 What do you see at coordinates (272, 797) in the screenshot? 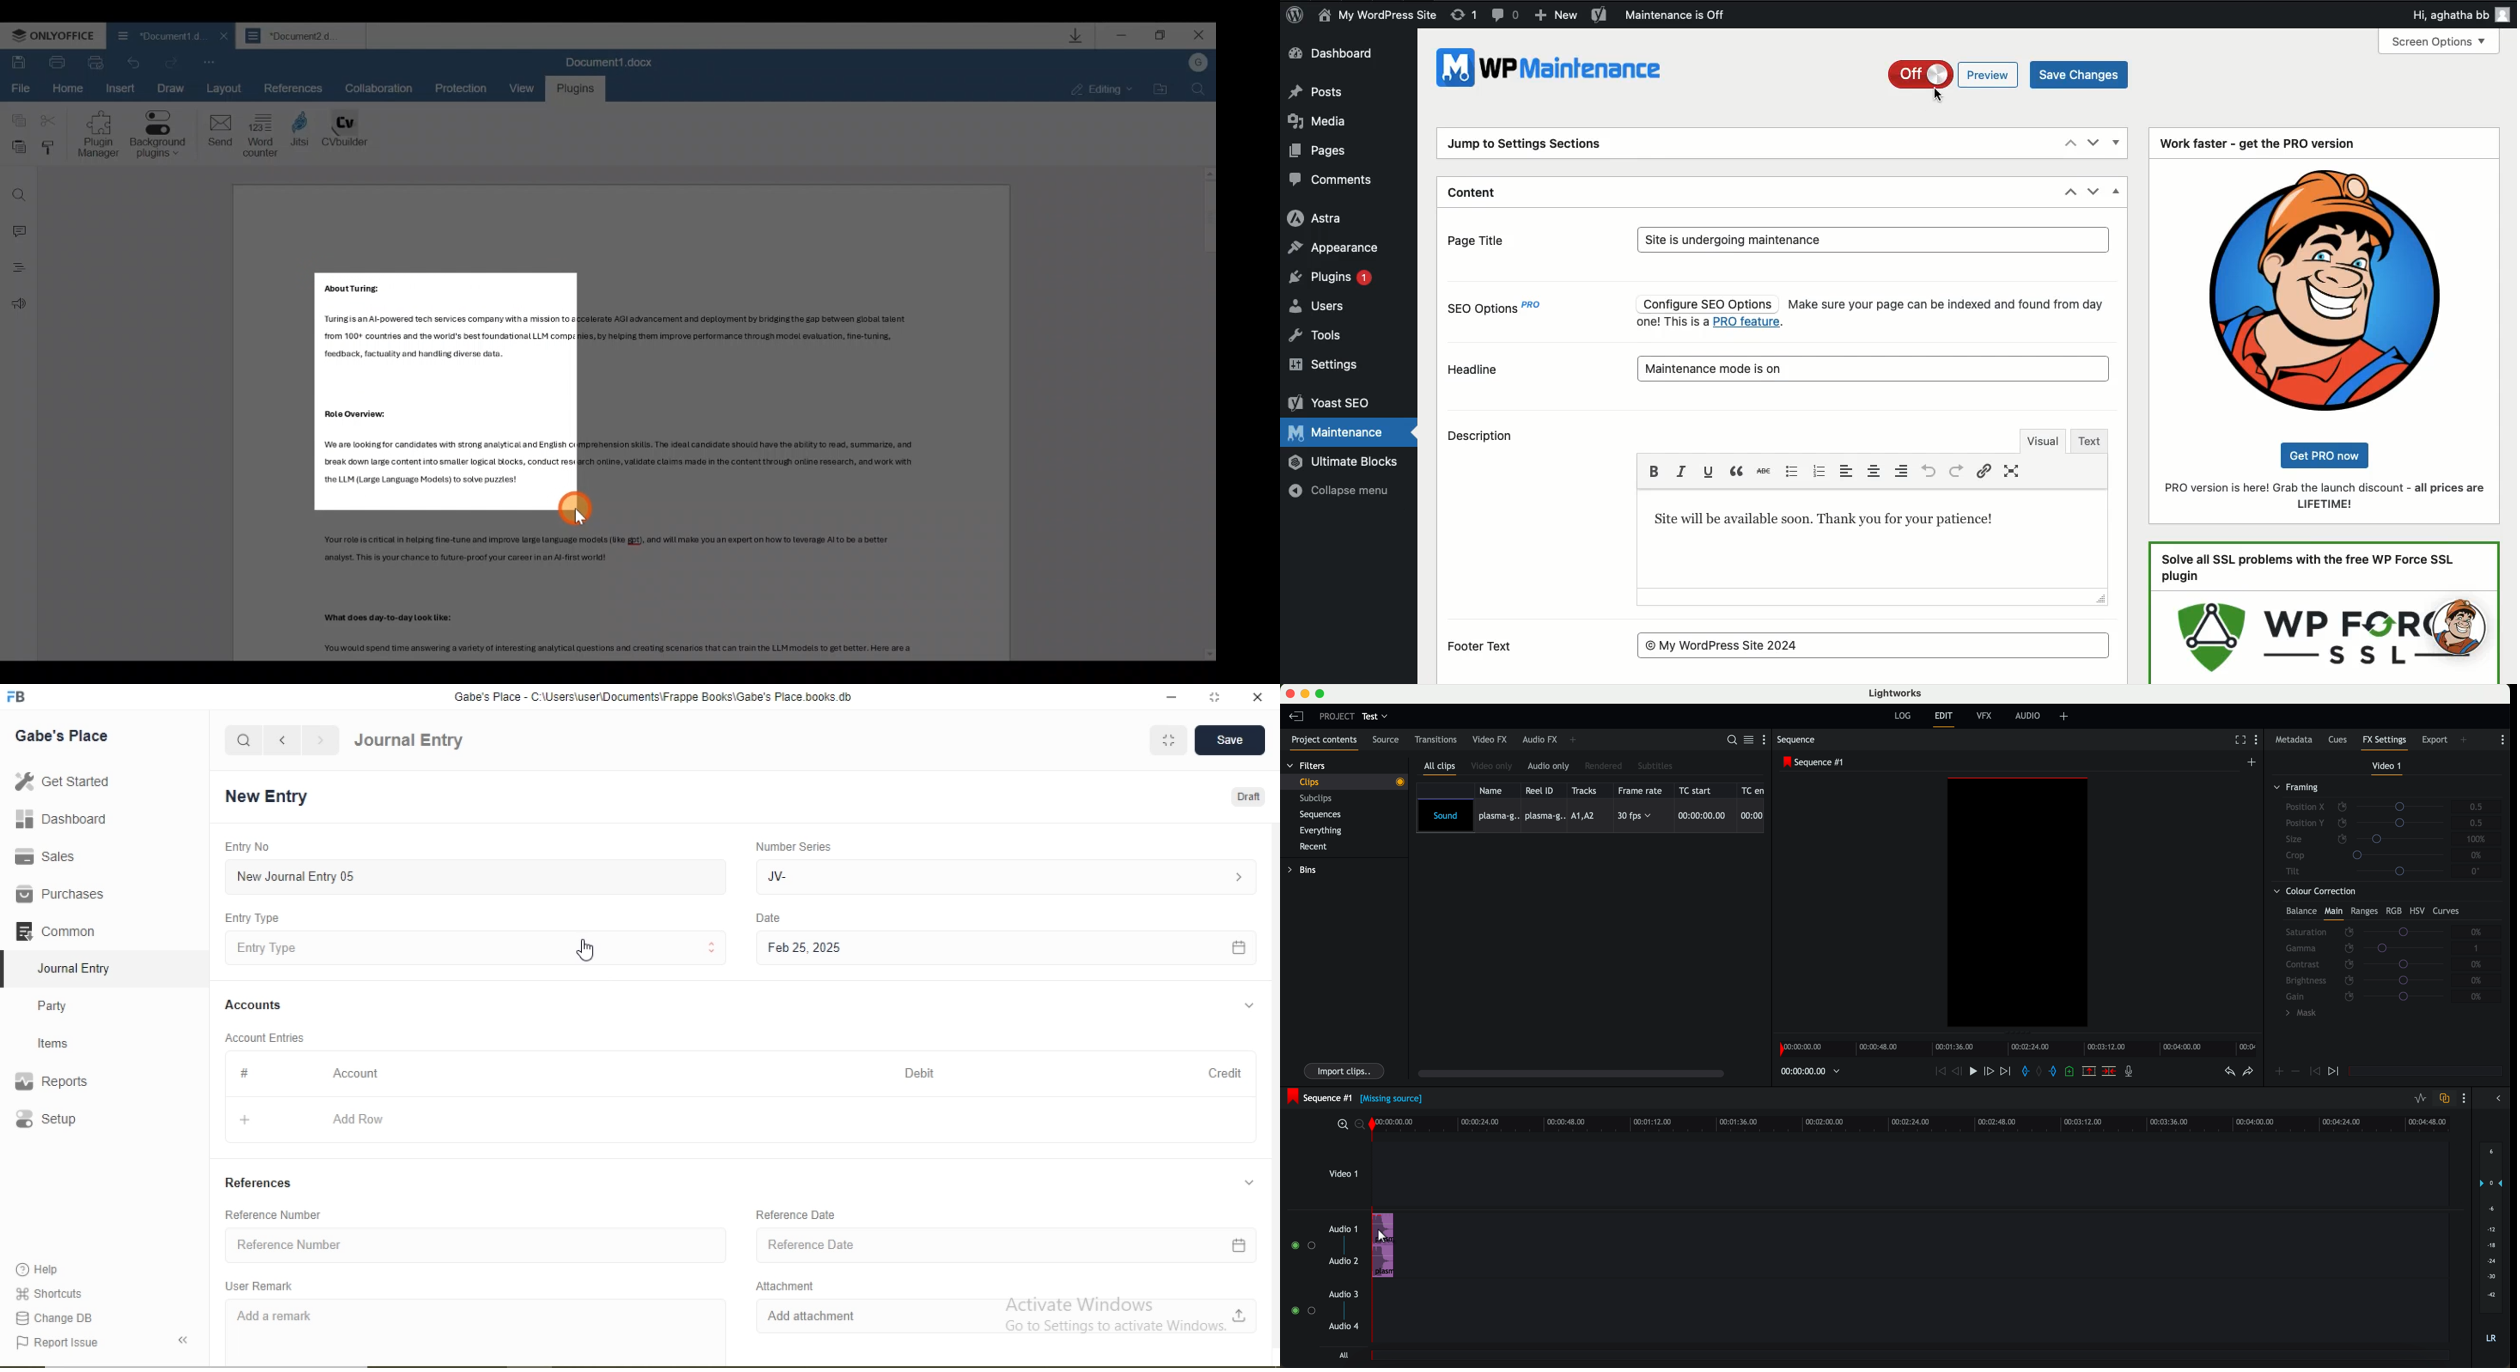
I see `New Entry` at bounding box center [272, 797].